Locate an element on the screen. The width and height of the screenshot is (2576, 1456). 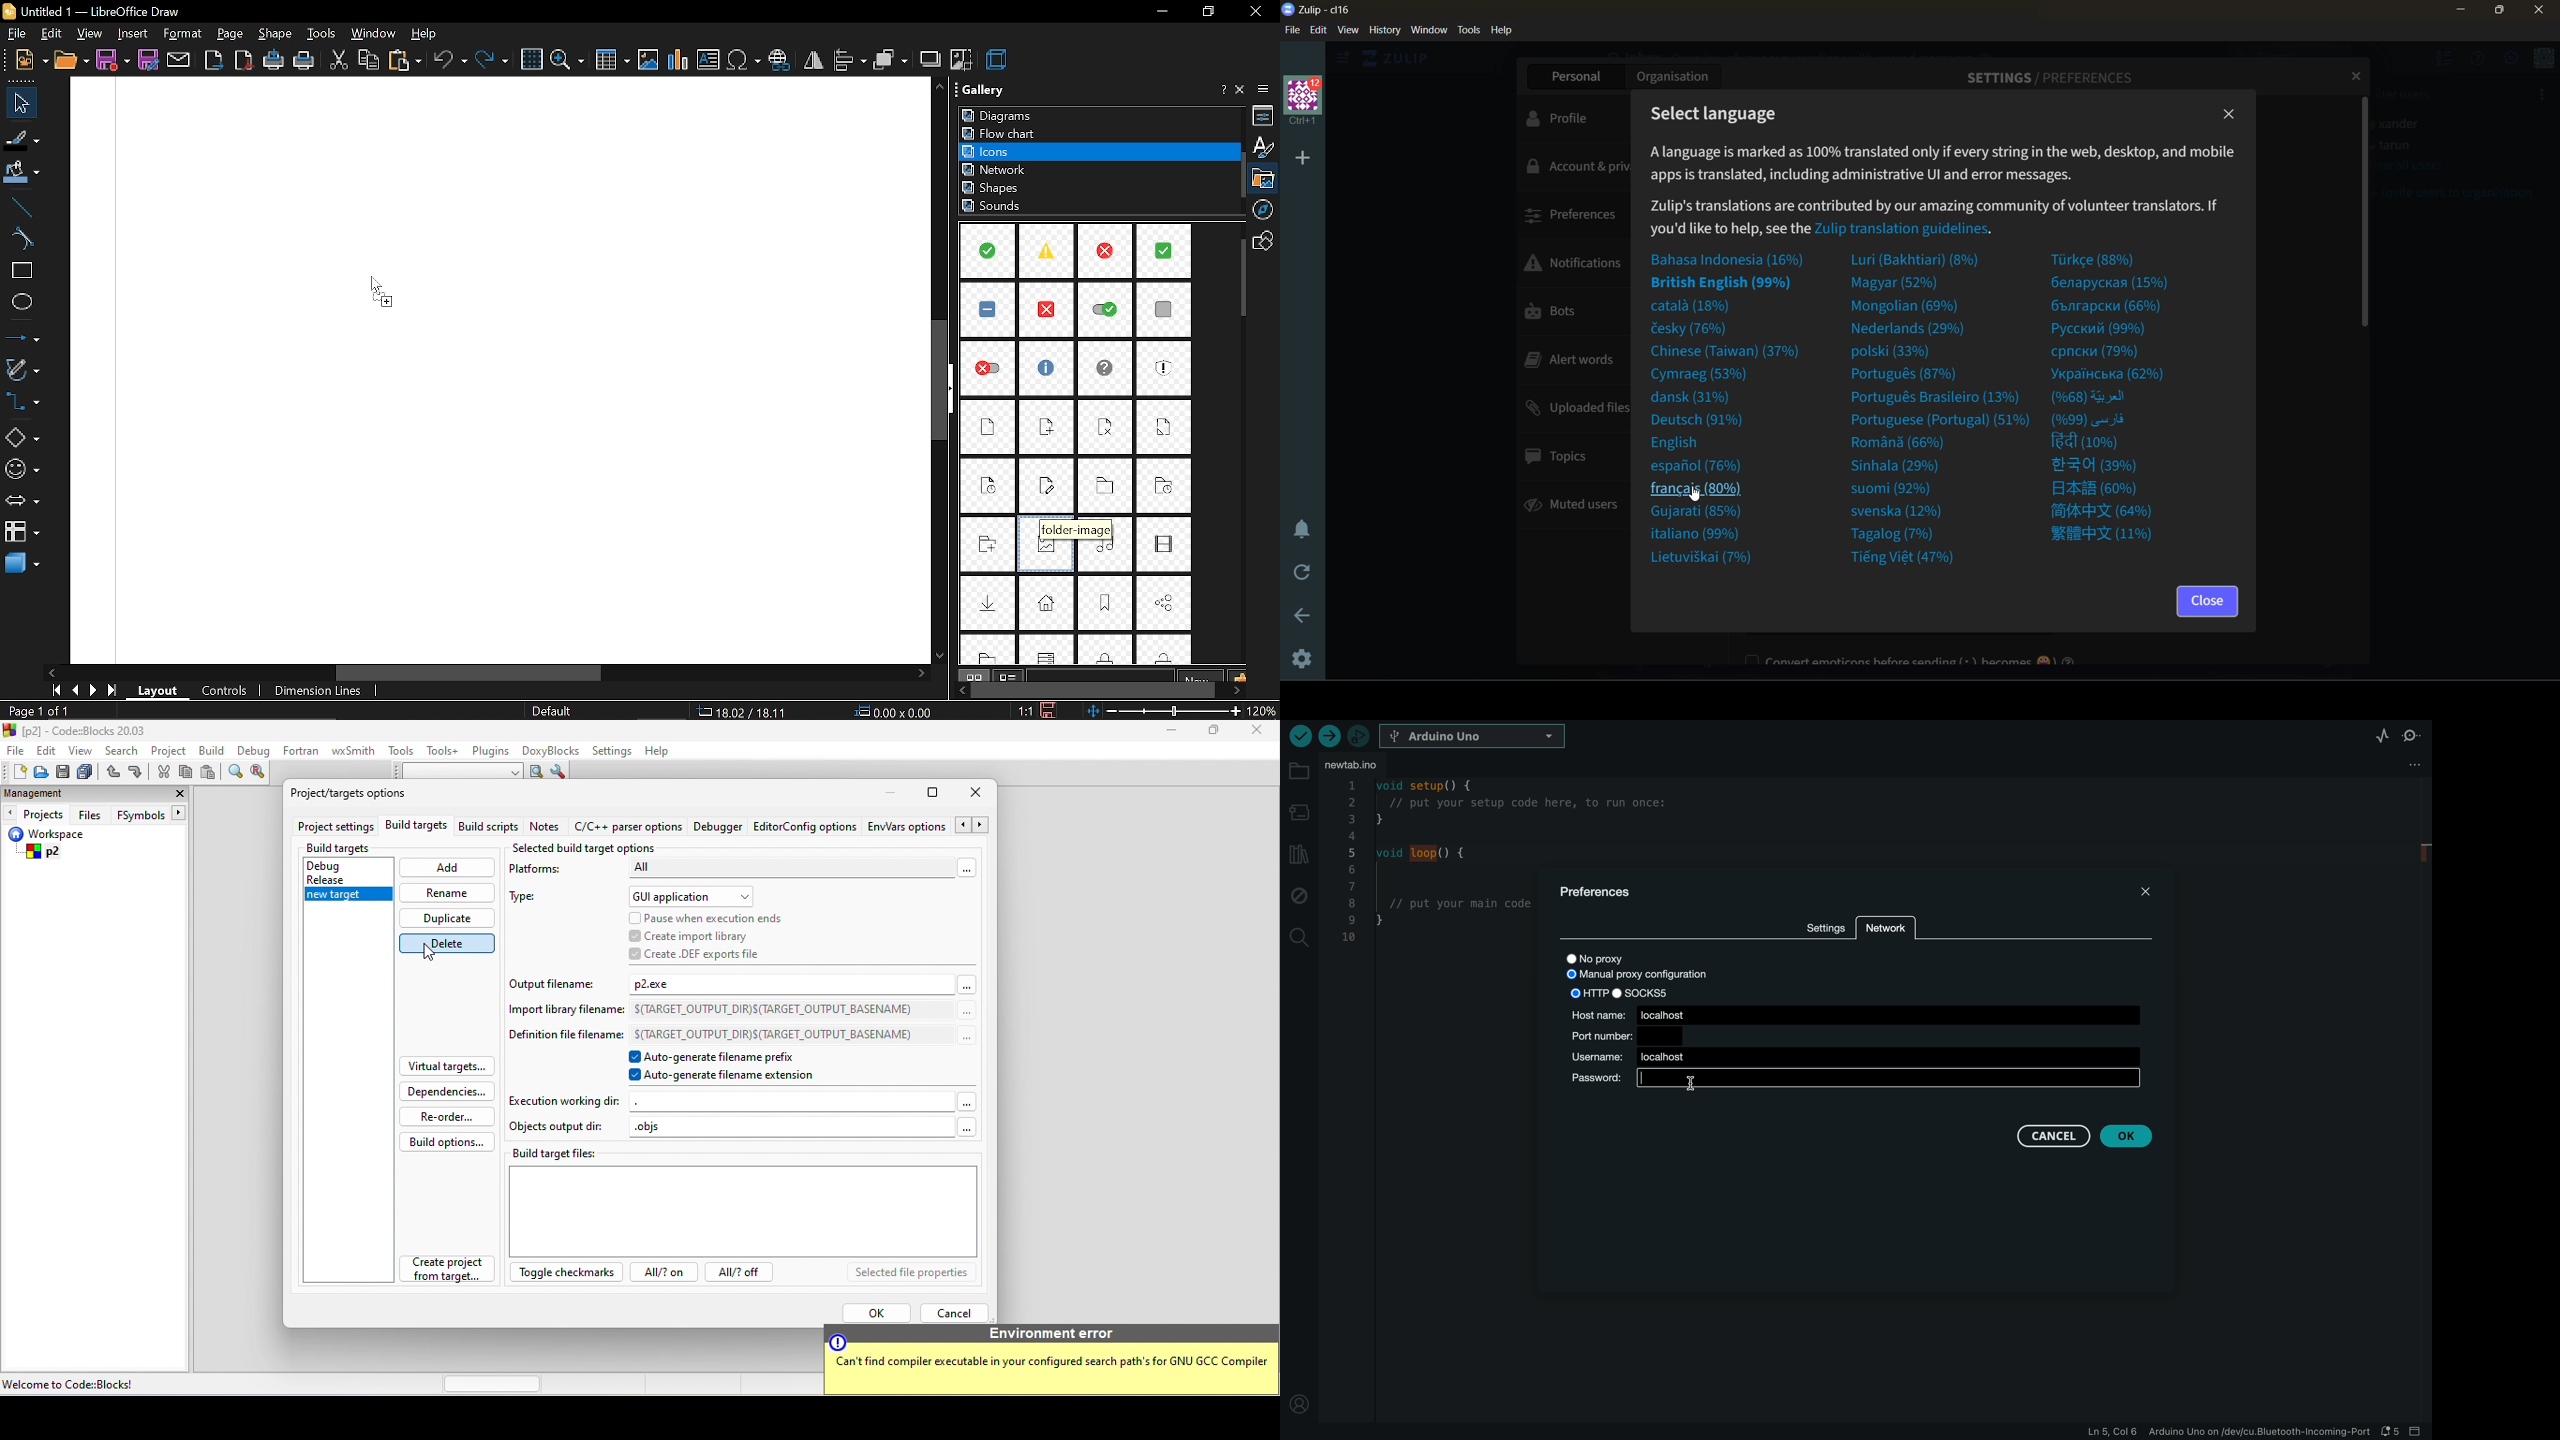
controls is located at coordinates (222, 692).